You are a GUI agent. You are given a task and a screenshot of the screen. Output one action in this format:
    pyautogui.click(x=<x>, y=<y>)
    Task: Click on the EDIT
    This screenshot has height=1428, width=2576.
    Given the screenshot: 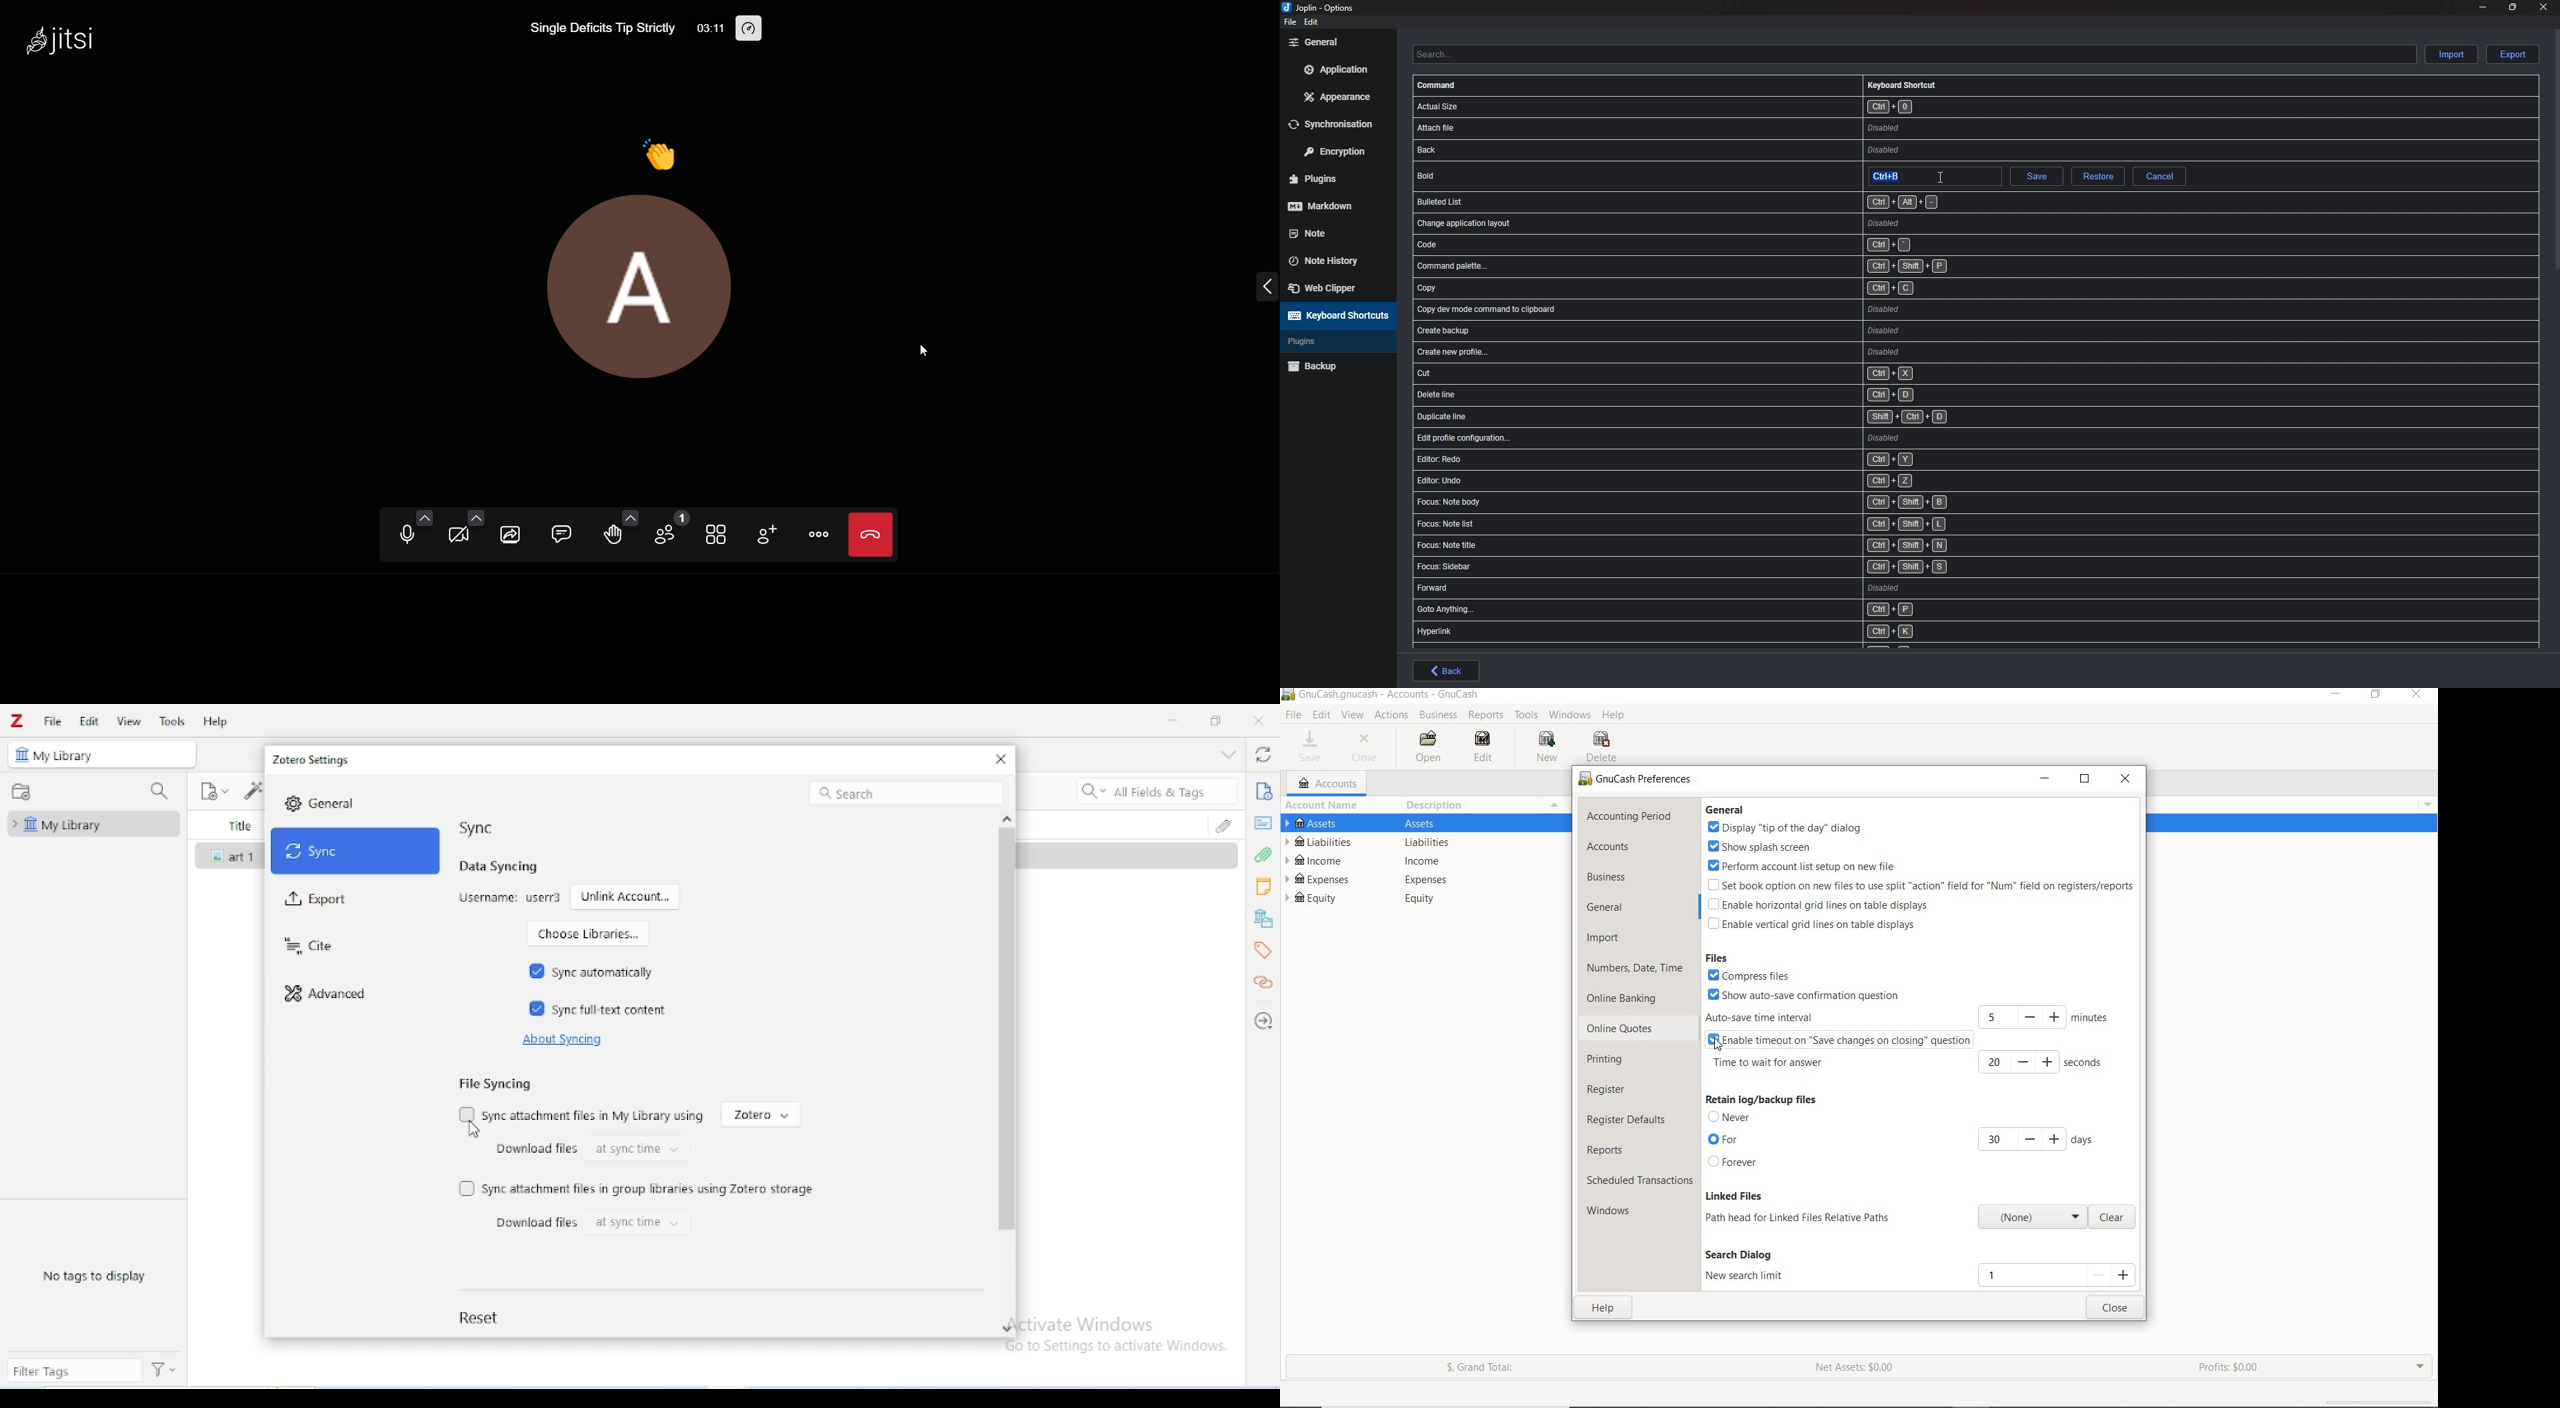 What is the action you would take?
    pyautogui.click(x=1321, y=716)
    